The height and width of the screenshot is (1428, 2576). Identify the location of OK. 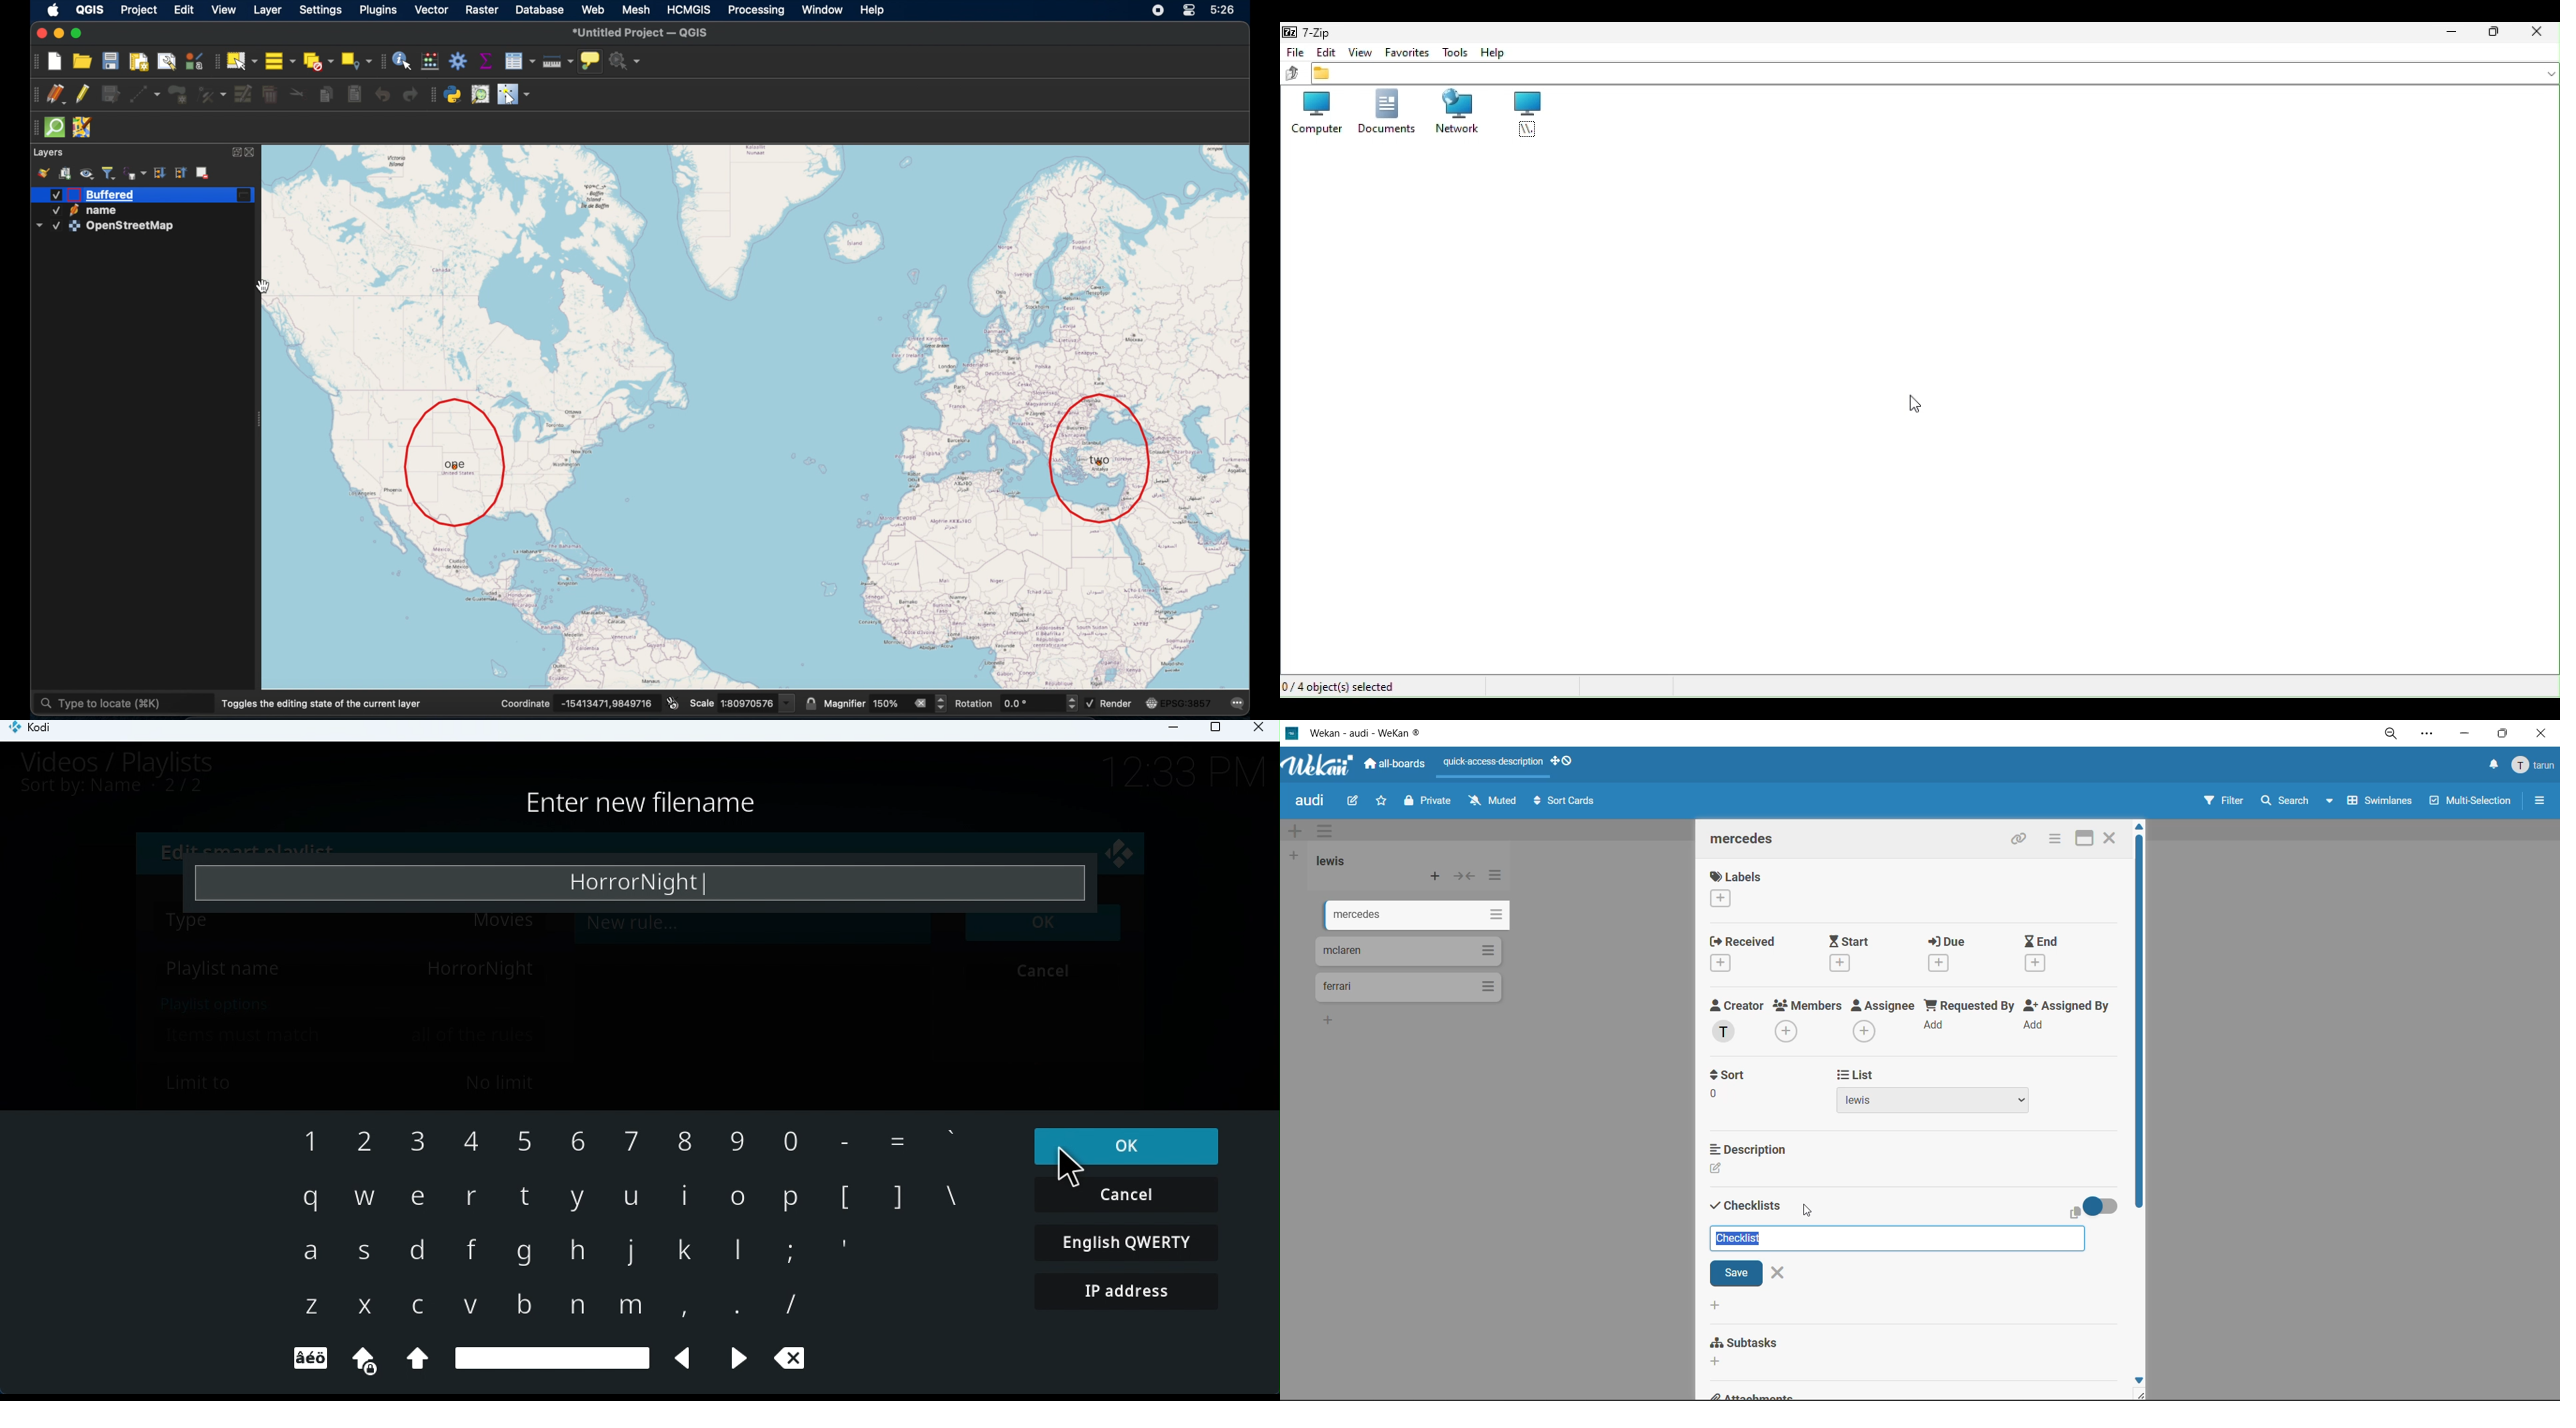
(1124, 1145).